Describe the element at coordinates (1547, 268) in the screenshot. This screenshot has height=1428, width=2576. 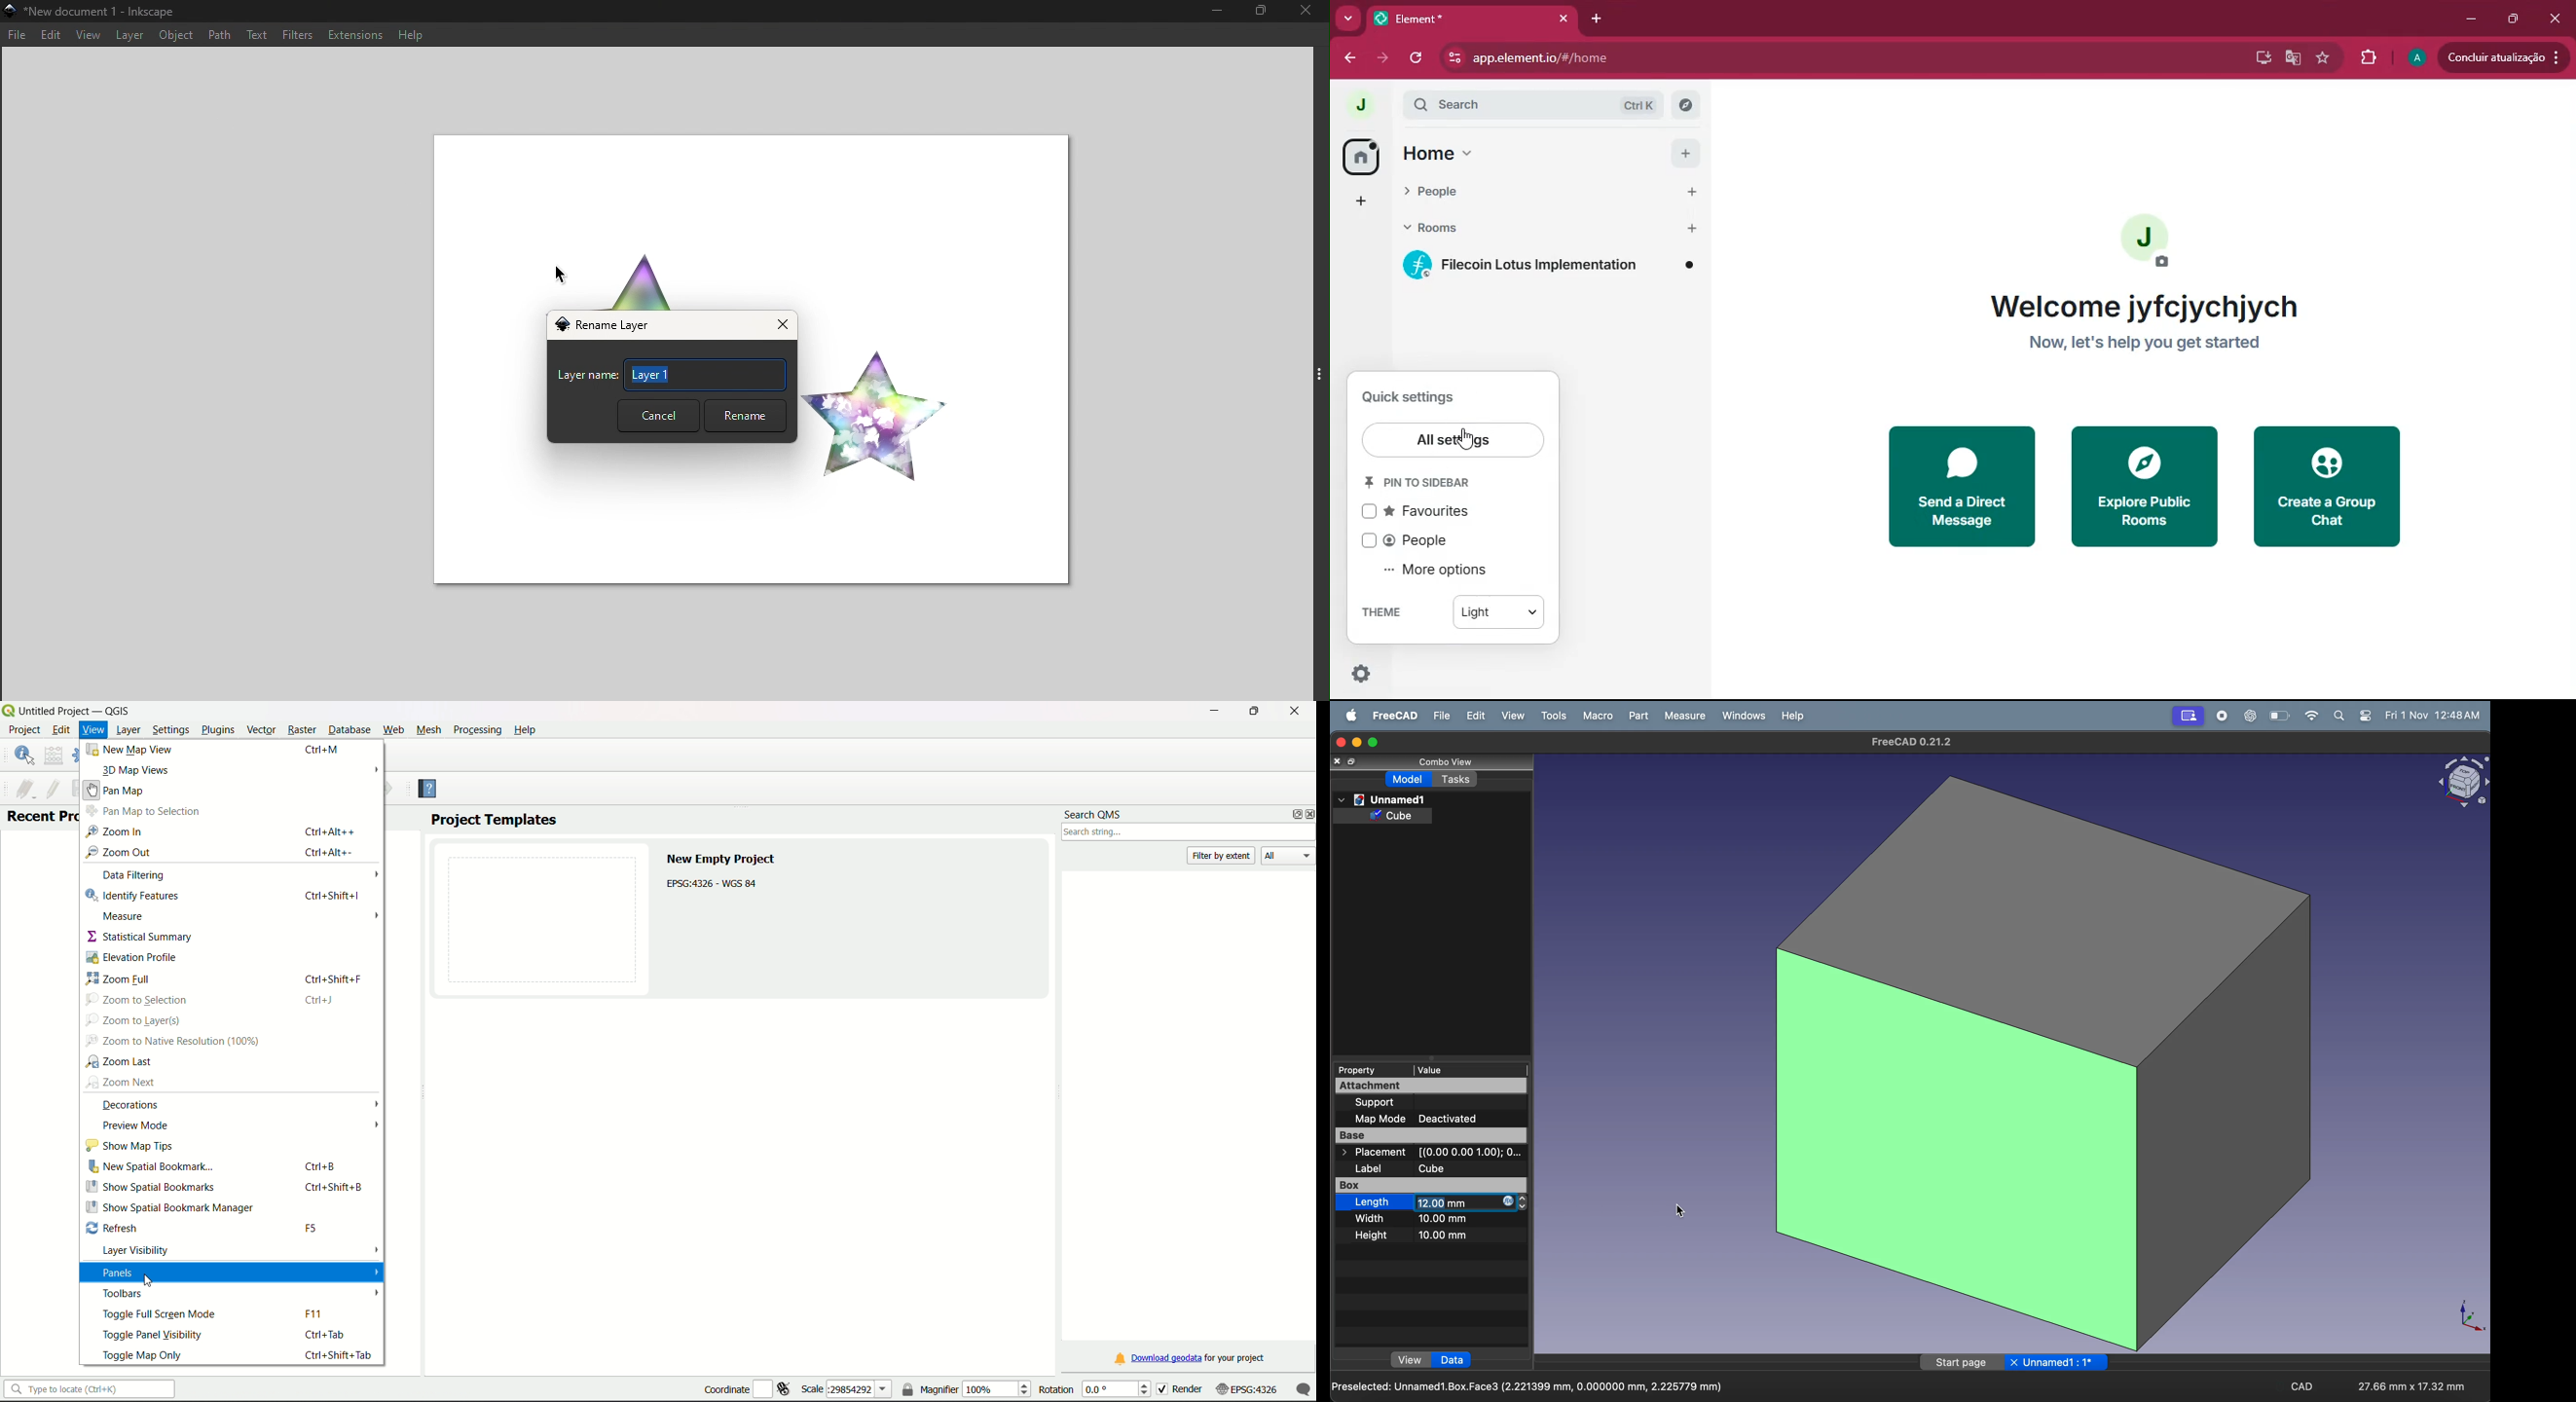
I see `filecoin lotus implementation ` at that location.